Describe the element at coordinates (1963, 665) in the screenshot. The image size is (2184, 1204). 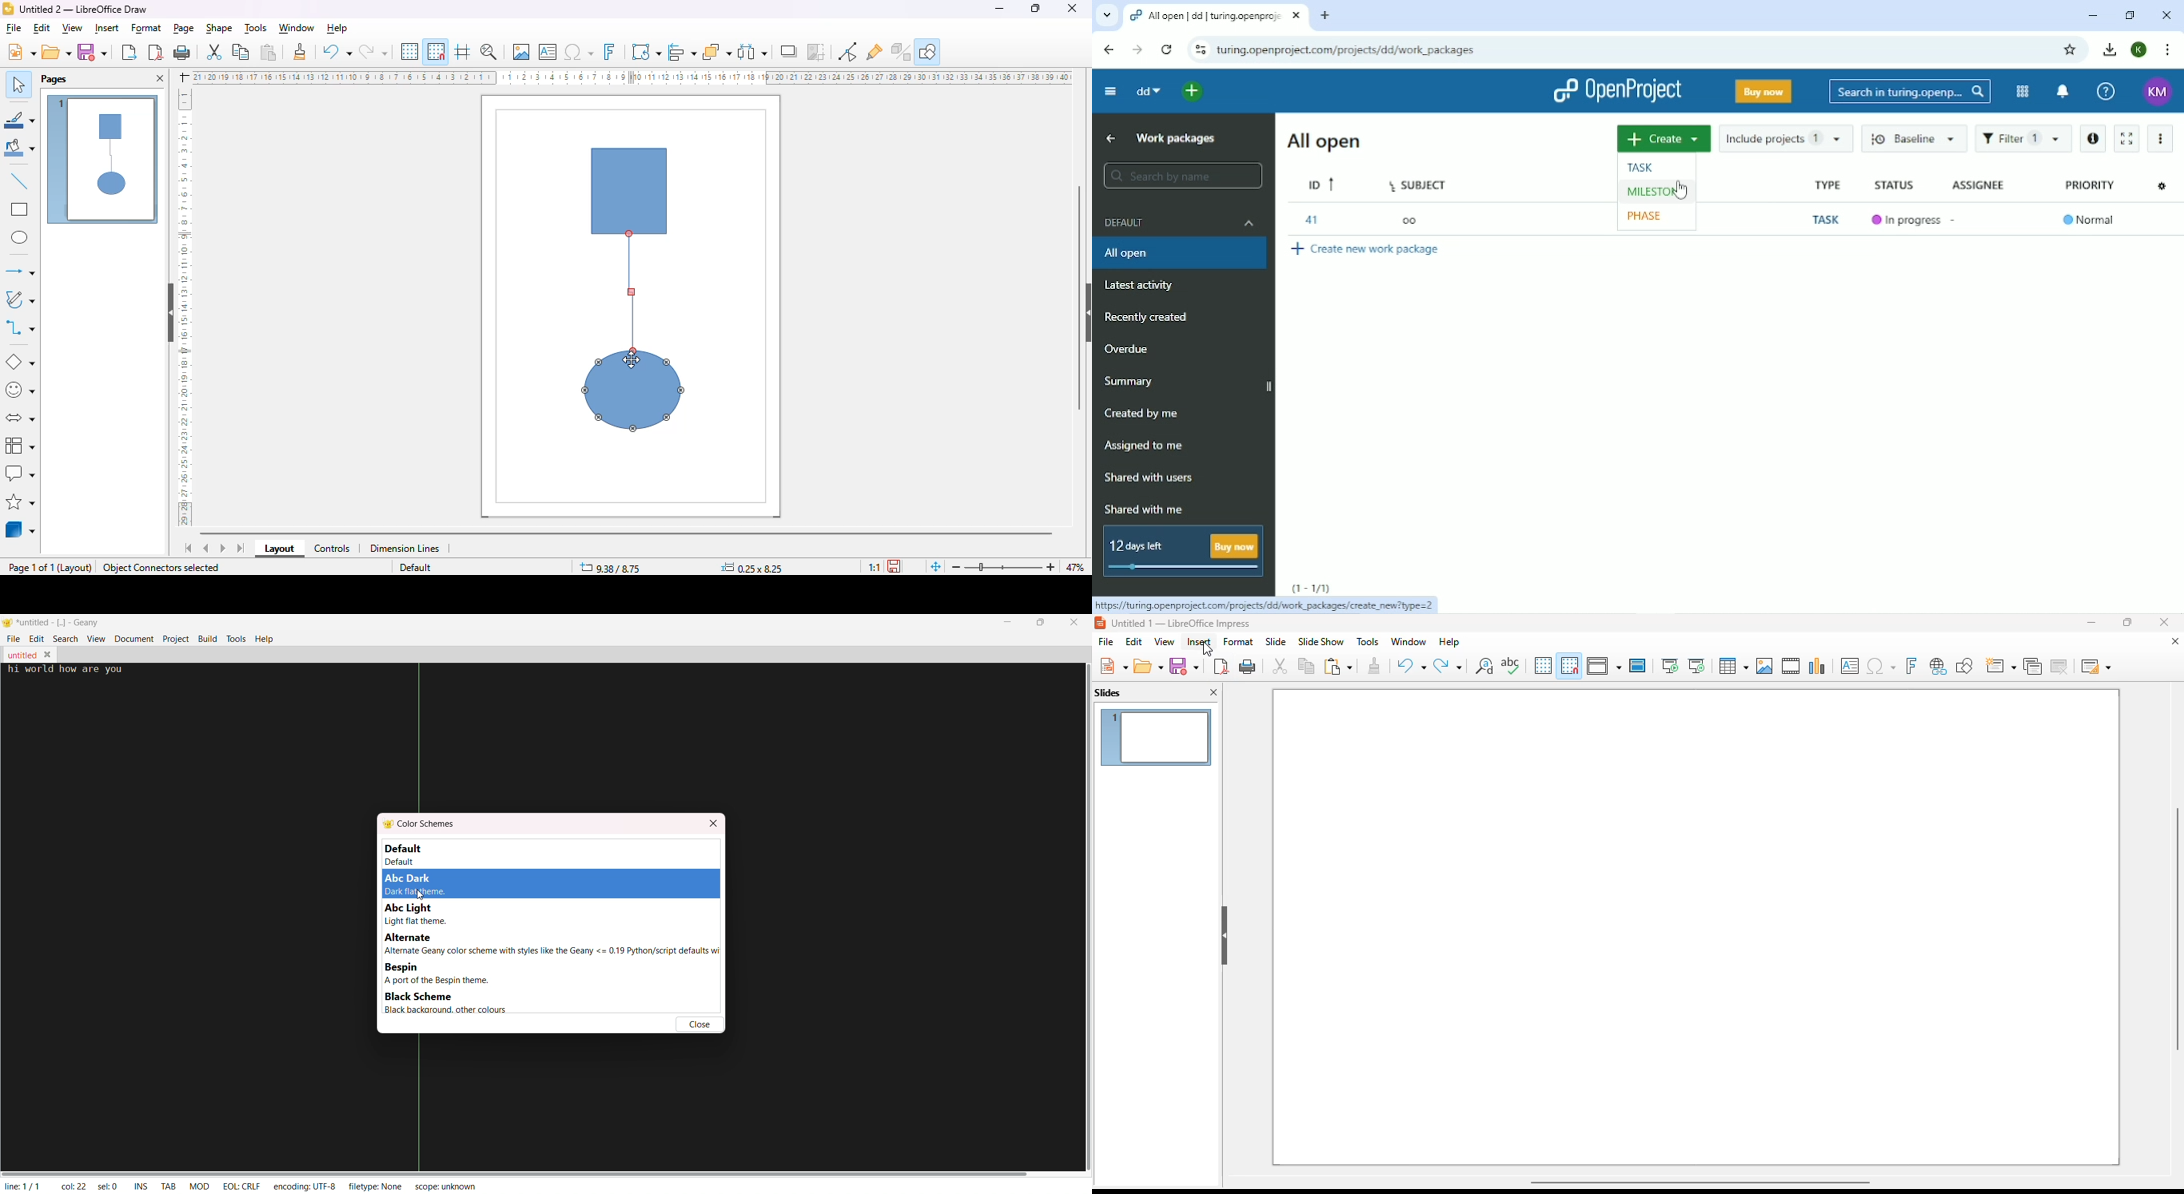
I see `show draw functions` at that location.